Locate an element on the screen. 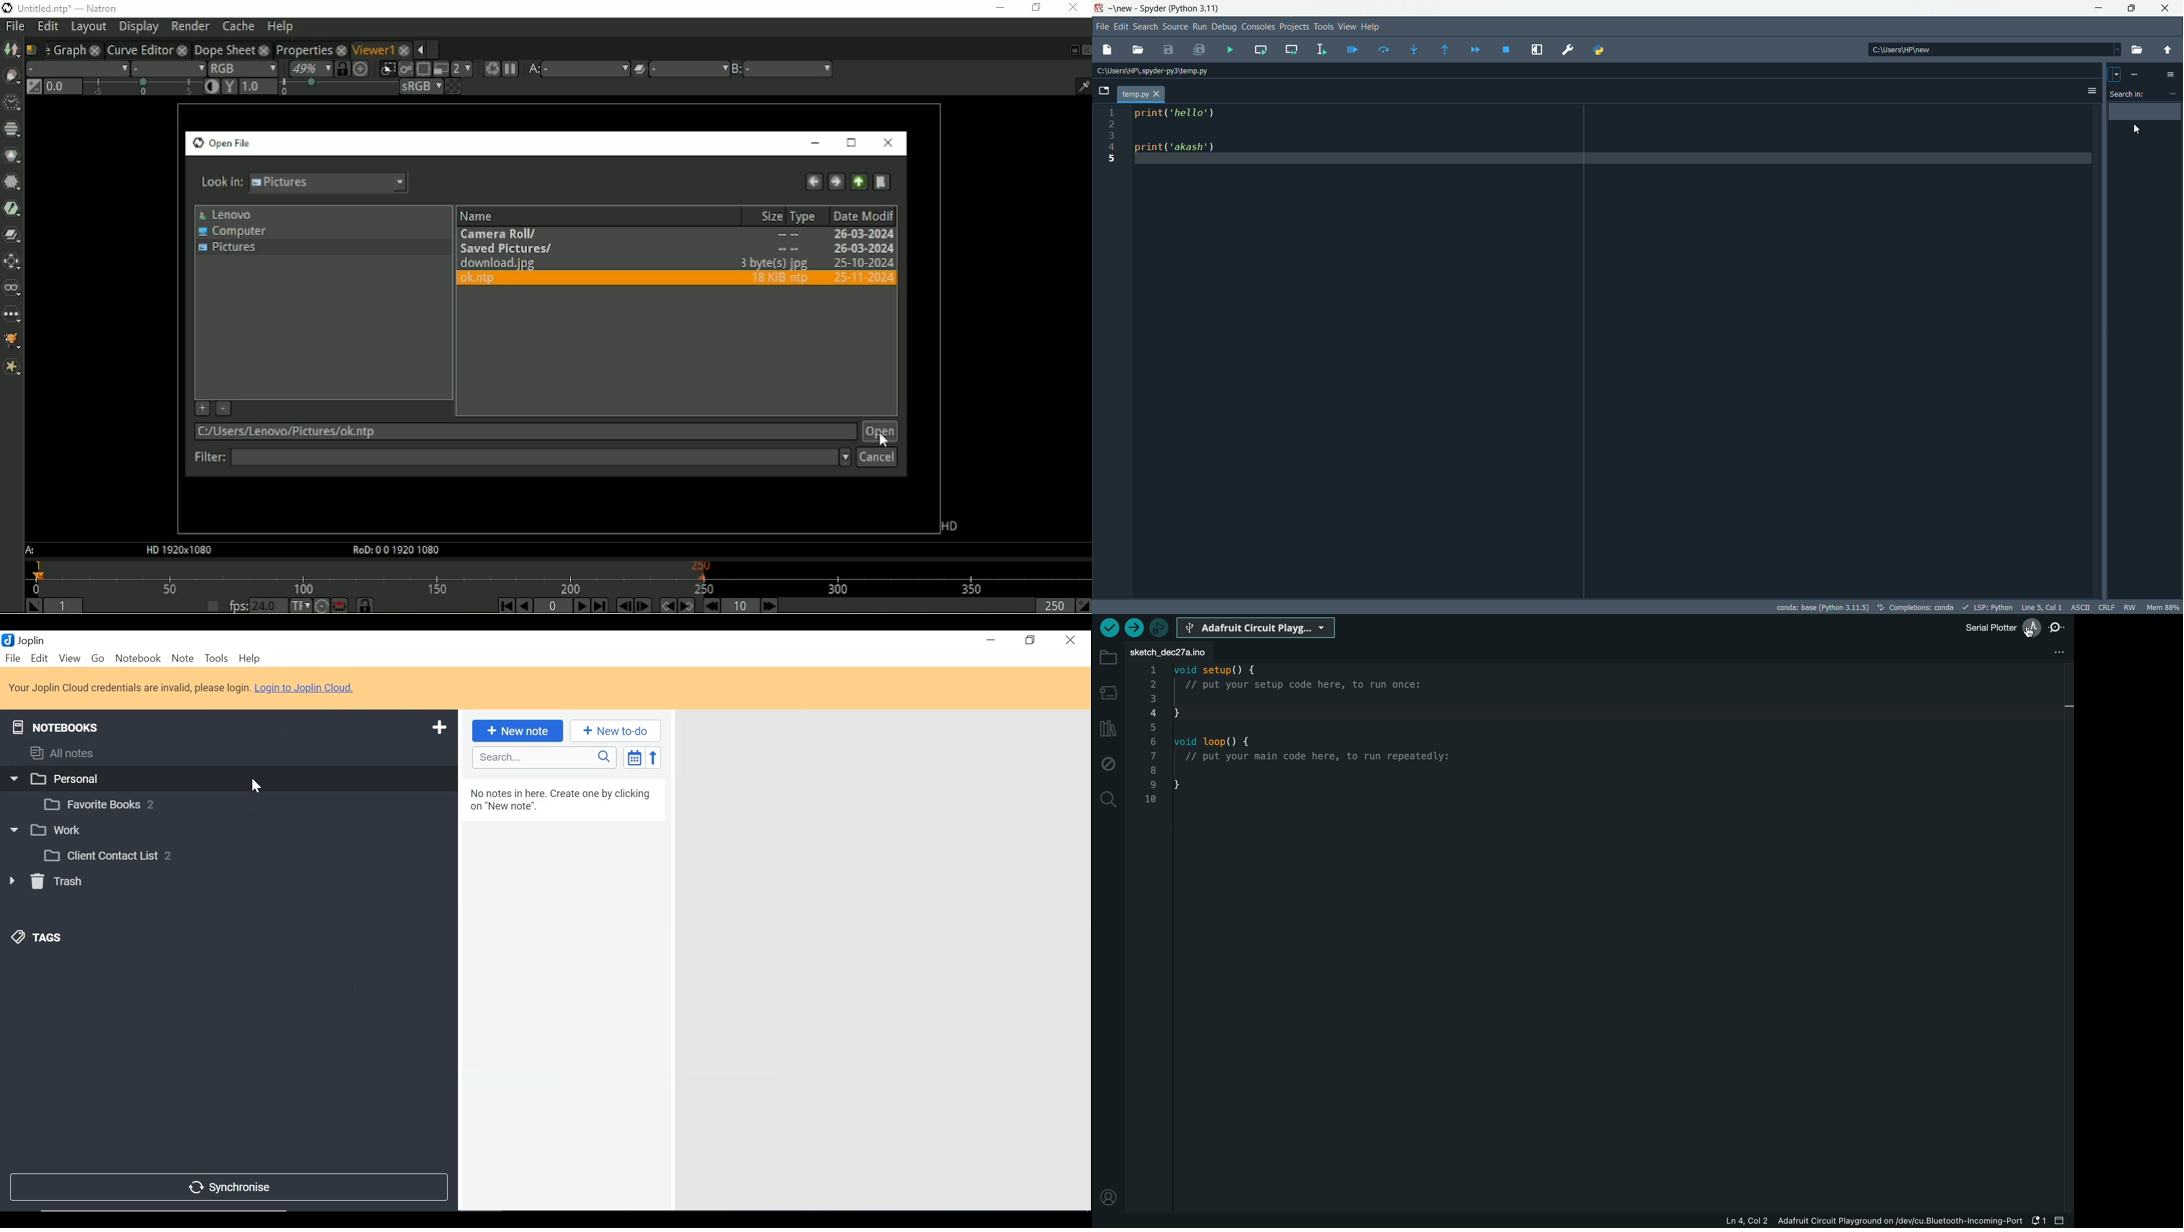 This screenshot has width=2184, height=1232. sketch_dec271.ino is located at coordinates (1175, 652).